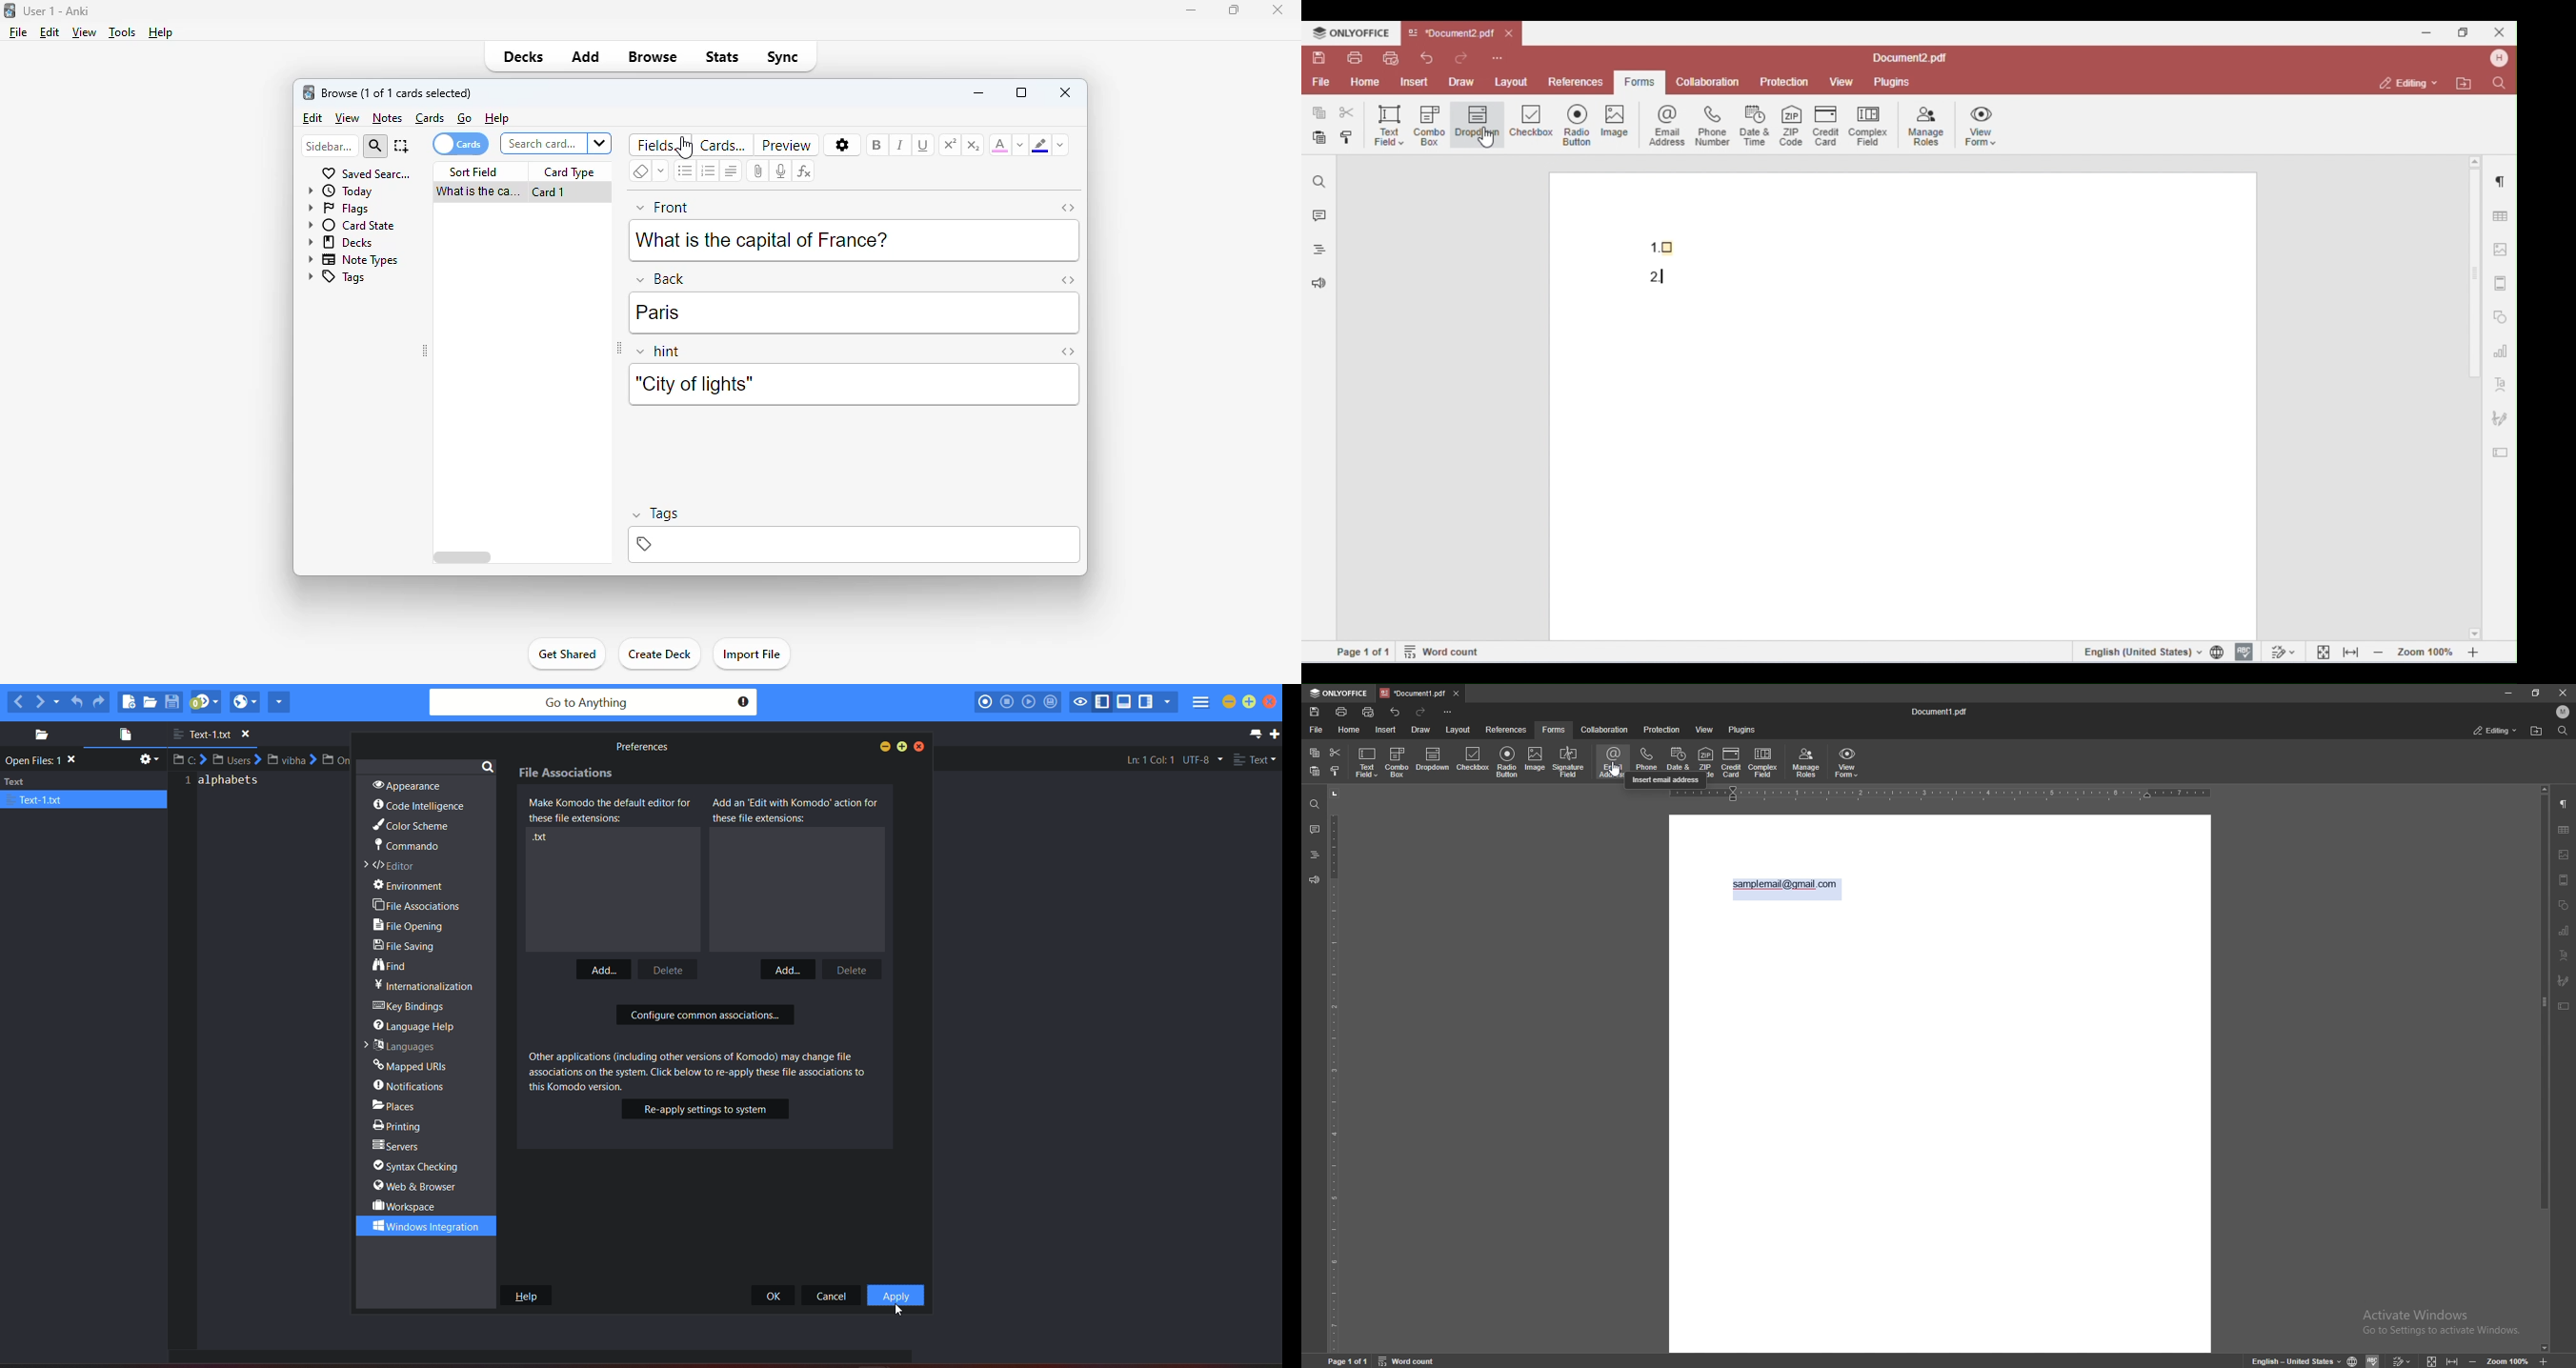  I want to click on help, so click(497, 118).